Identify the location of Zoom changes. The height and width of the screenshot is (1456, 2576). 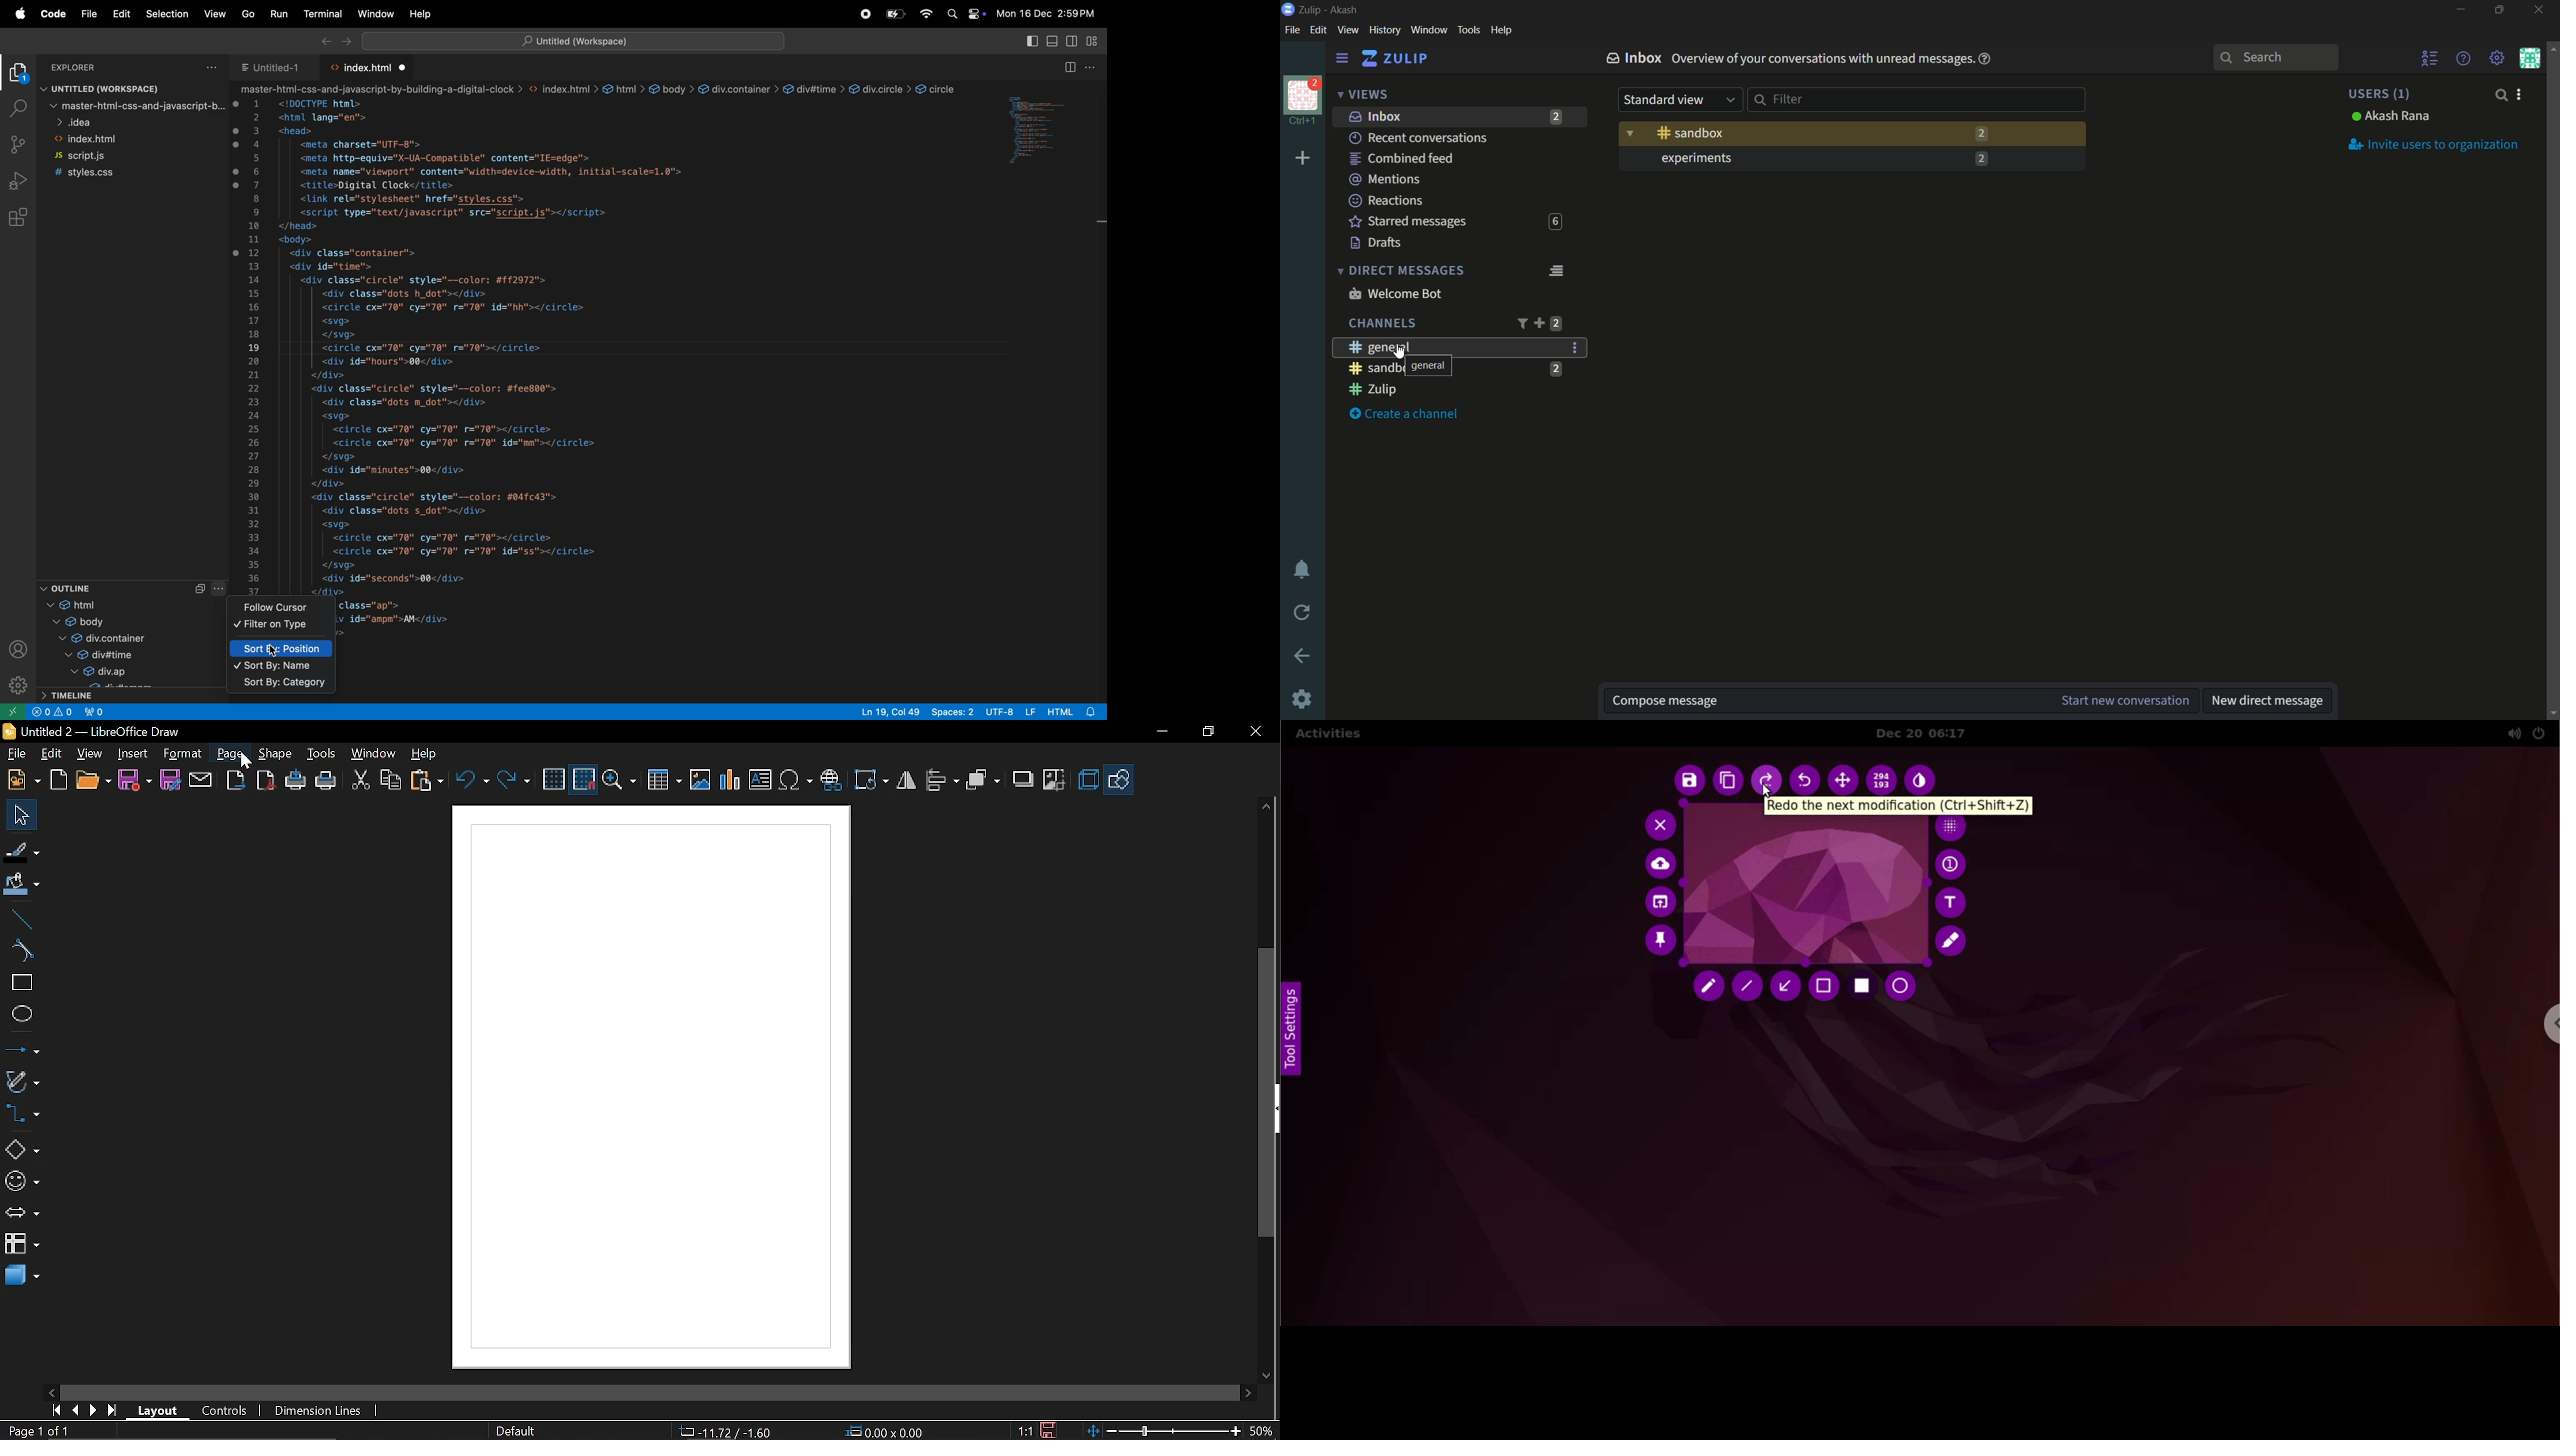
(1165, 1430).